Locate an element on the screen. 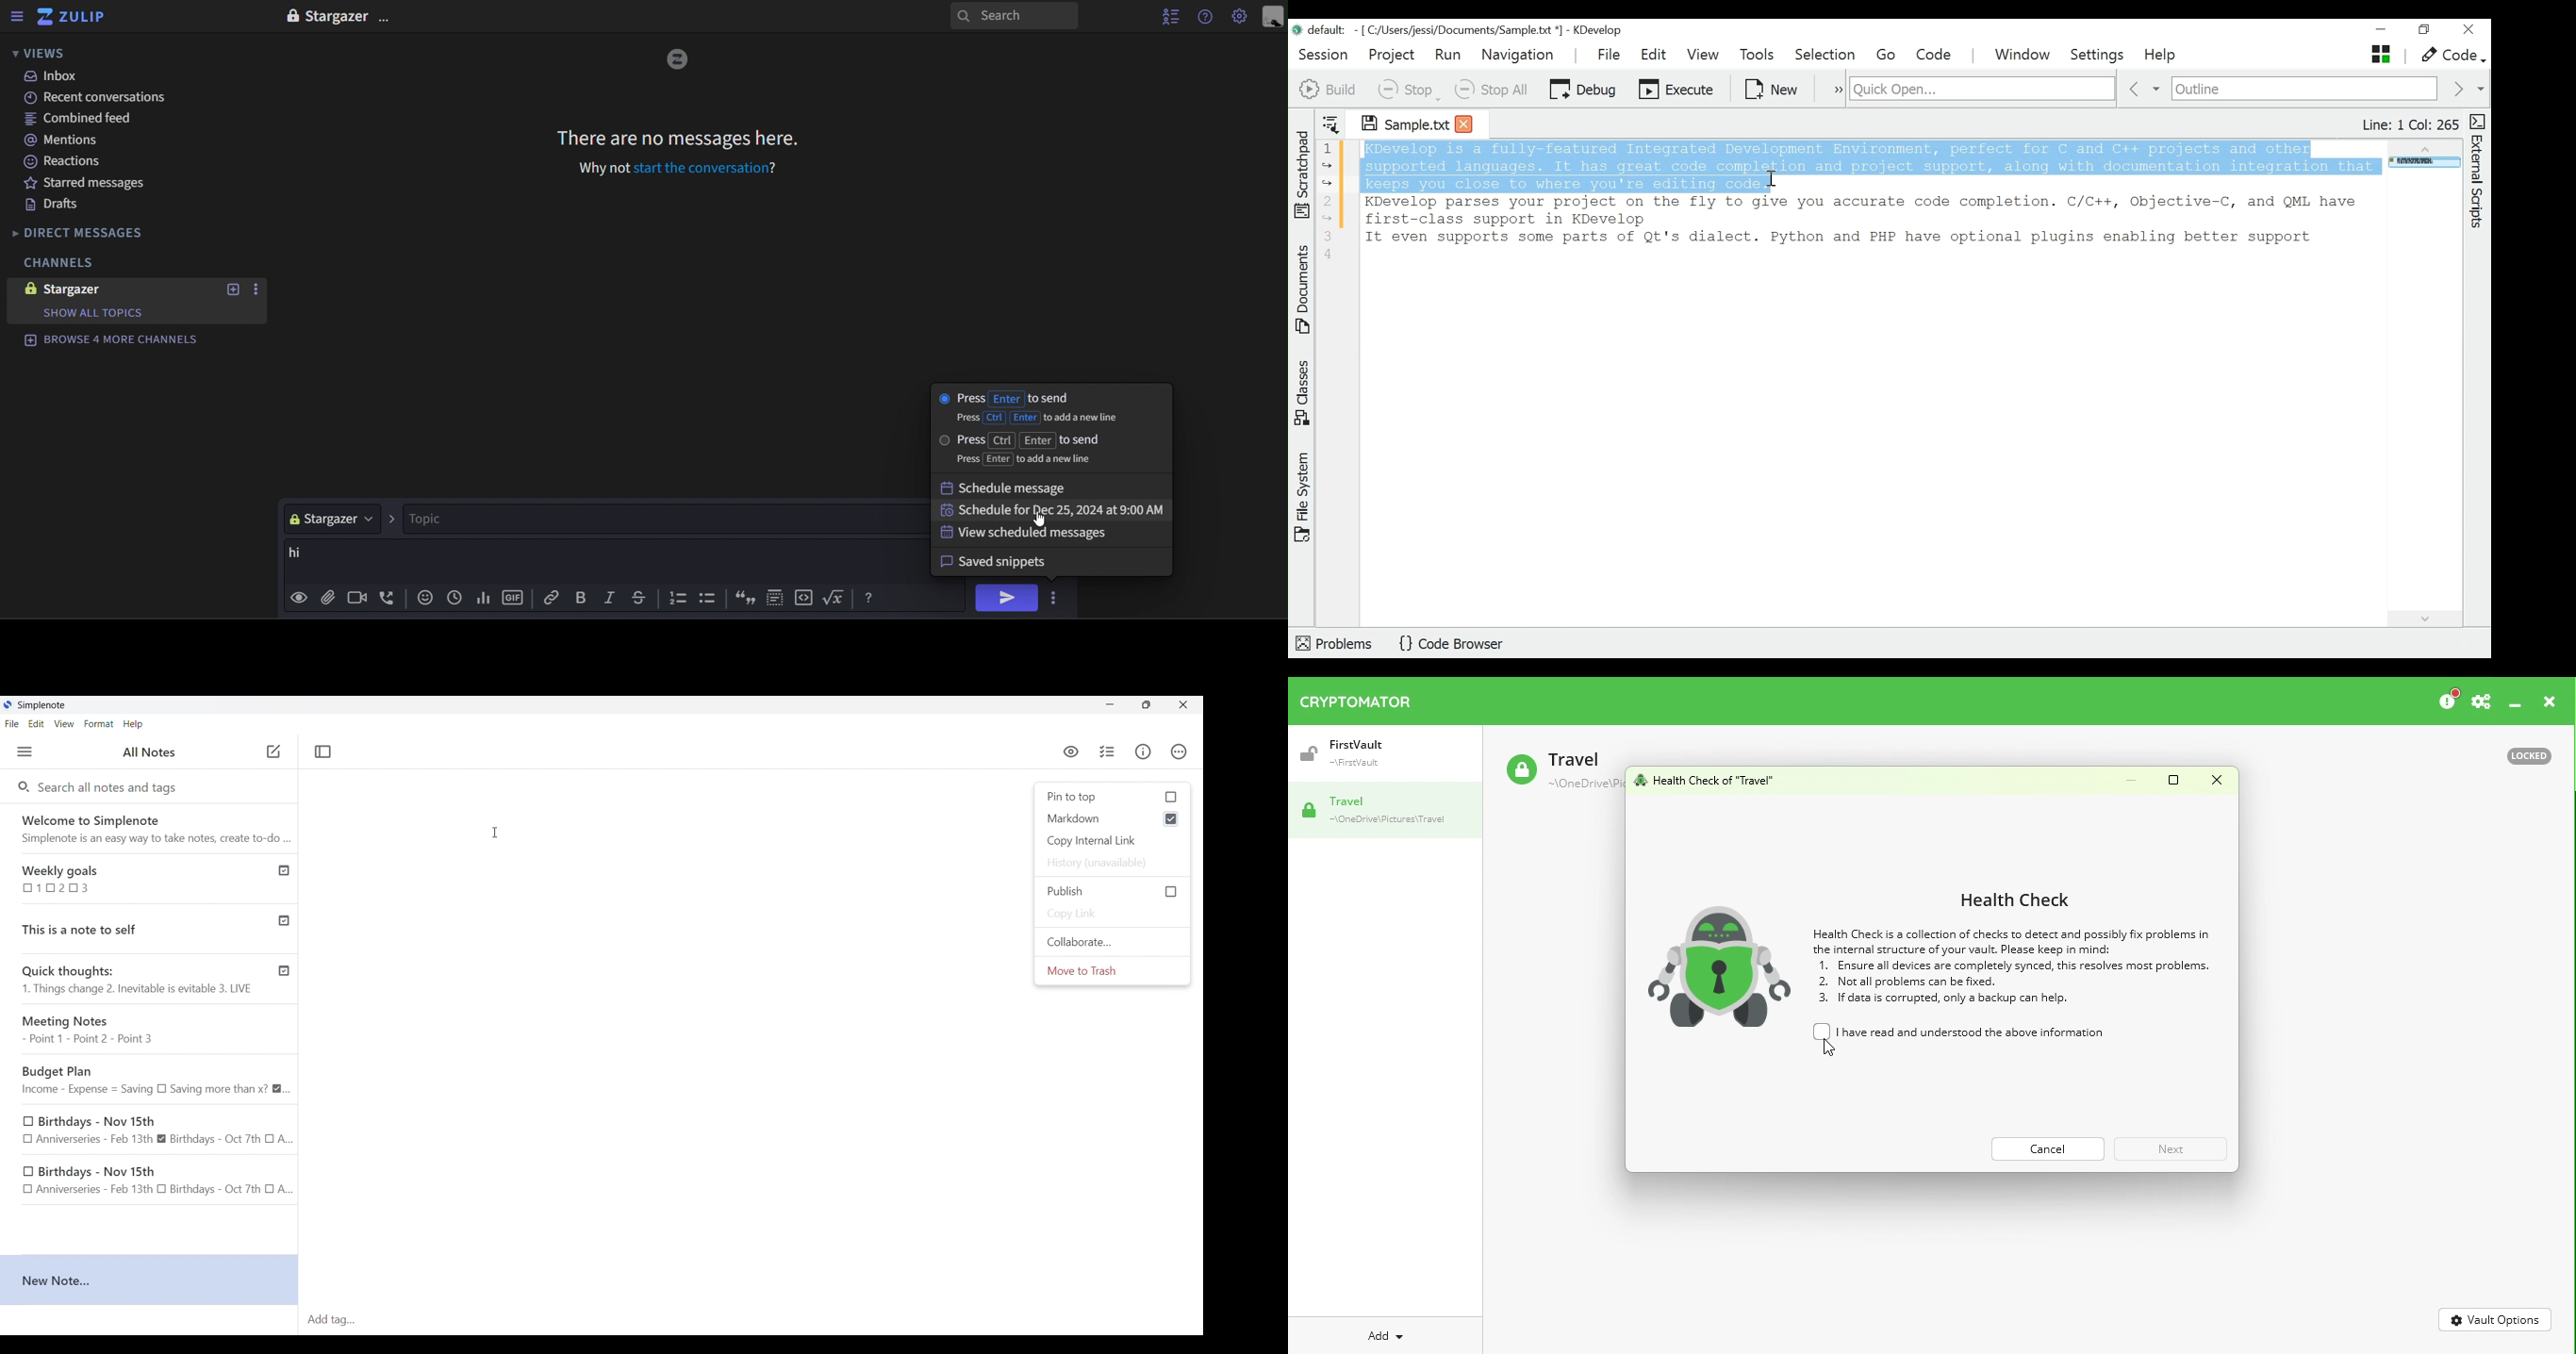  Quick thoughts: 1. Things change 2. Inevitable is evitable 3. LIVE is located at coordinates (137, 981).